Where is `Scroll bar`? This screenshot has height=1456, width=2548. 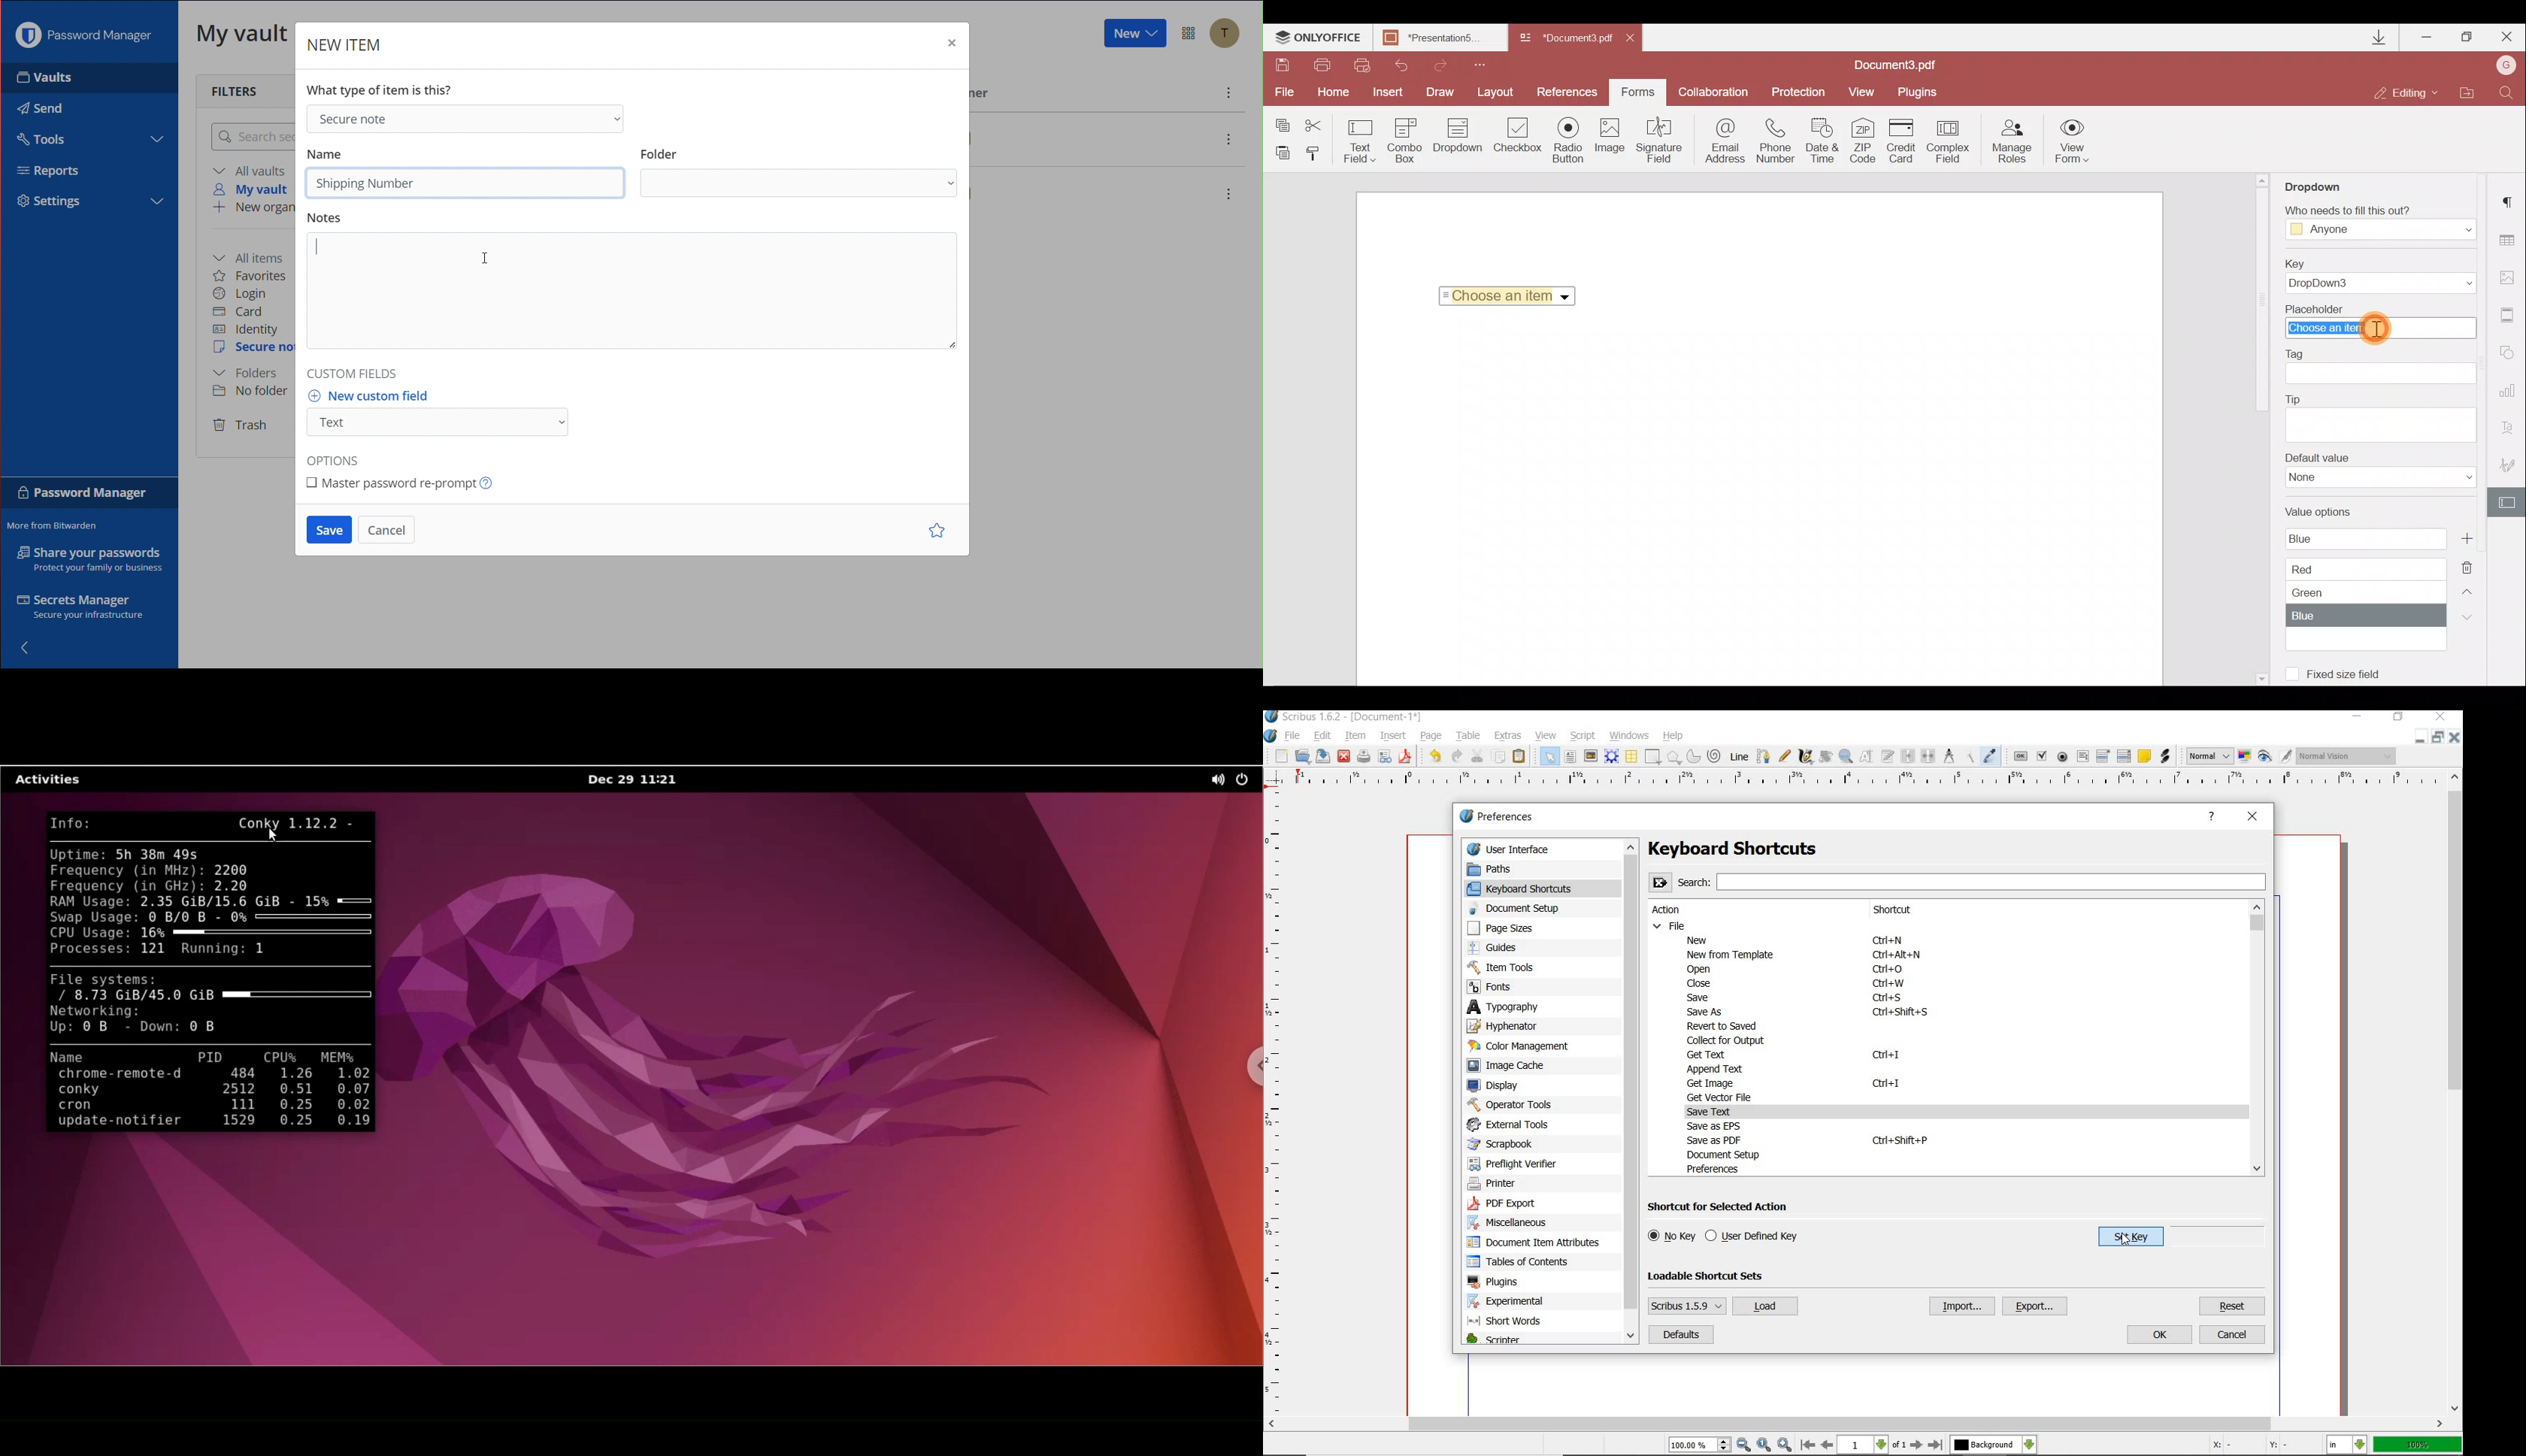
Scroll bar is located at coordinates (2261, 303).